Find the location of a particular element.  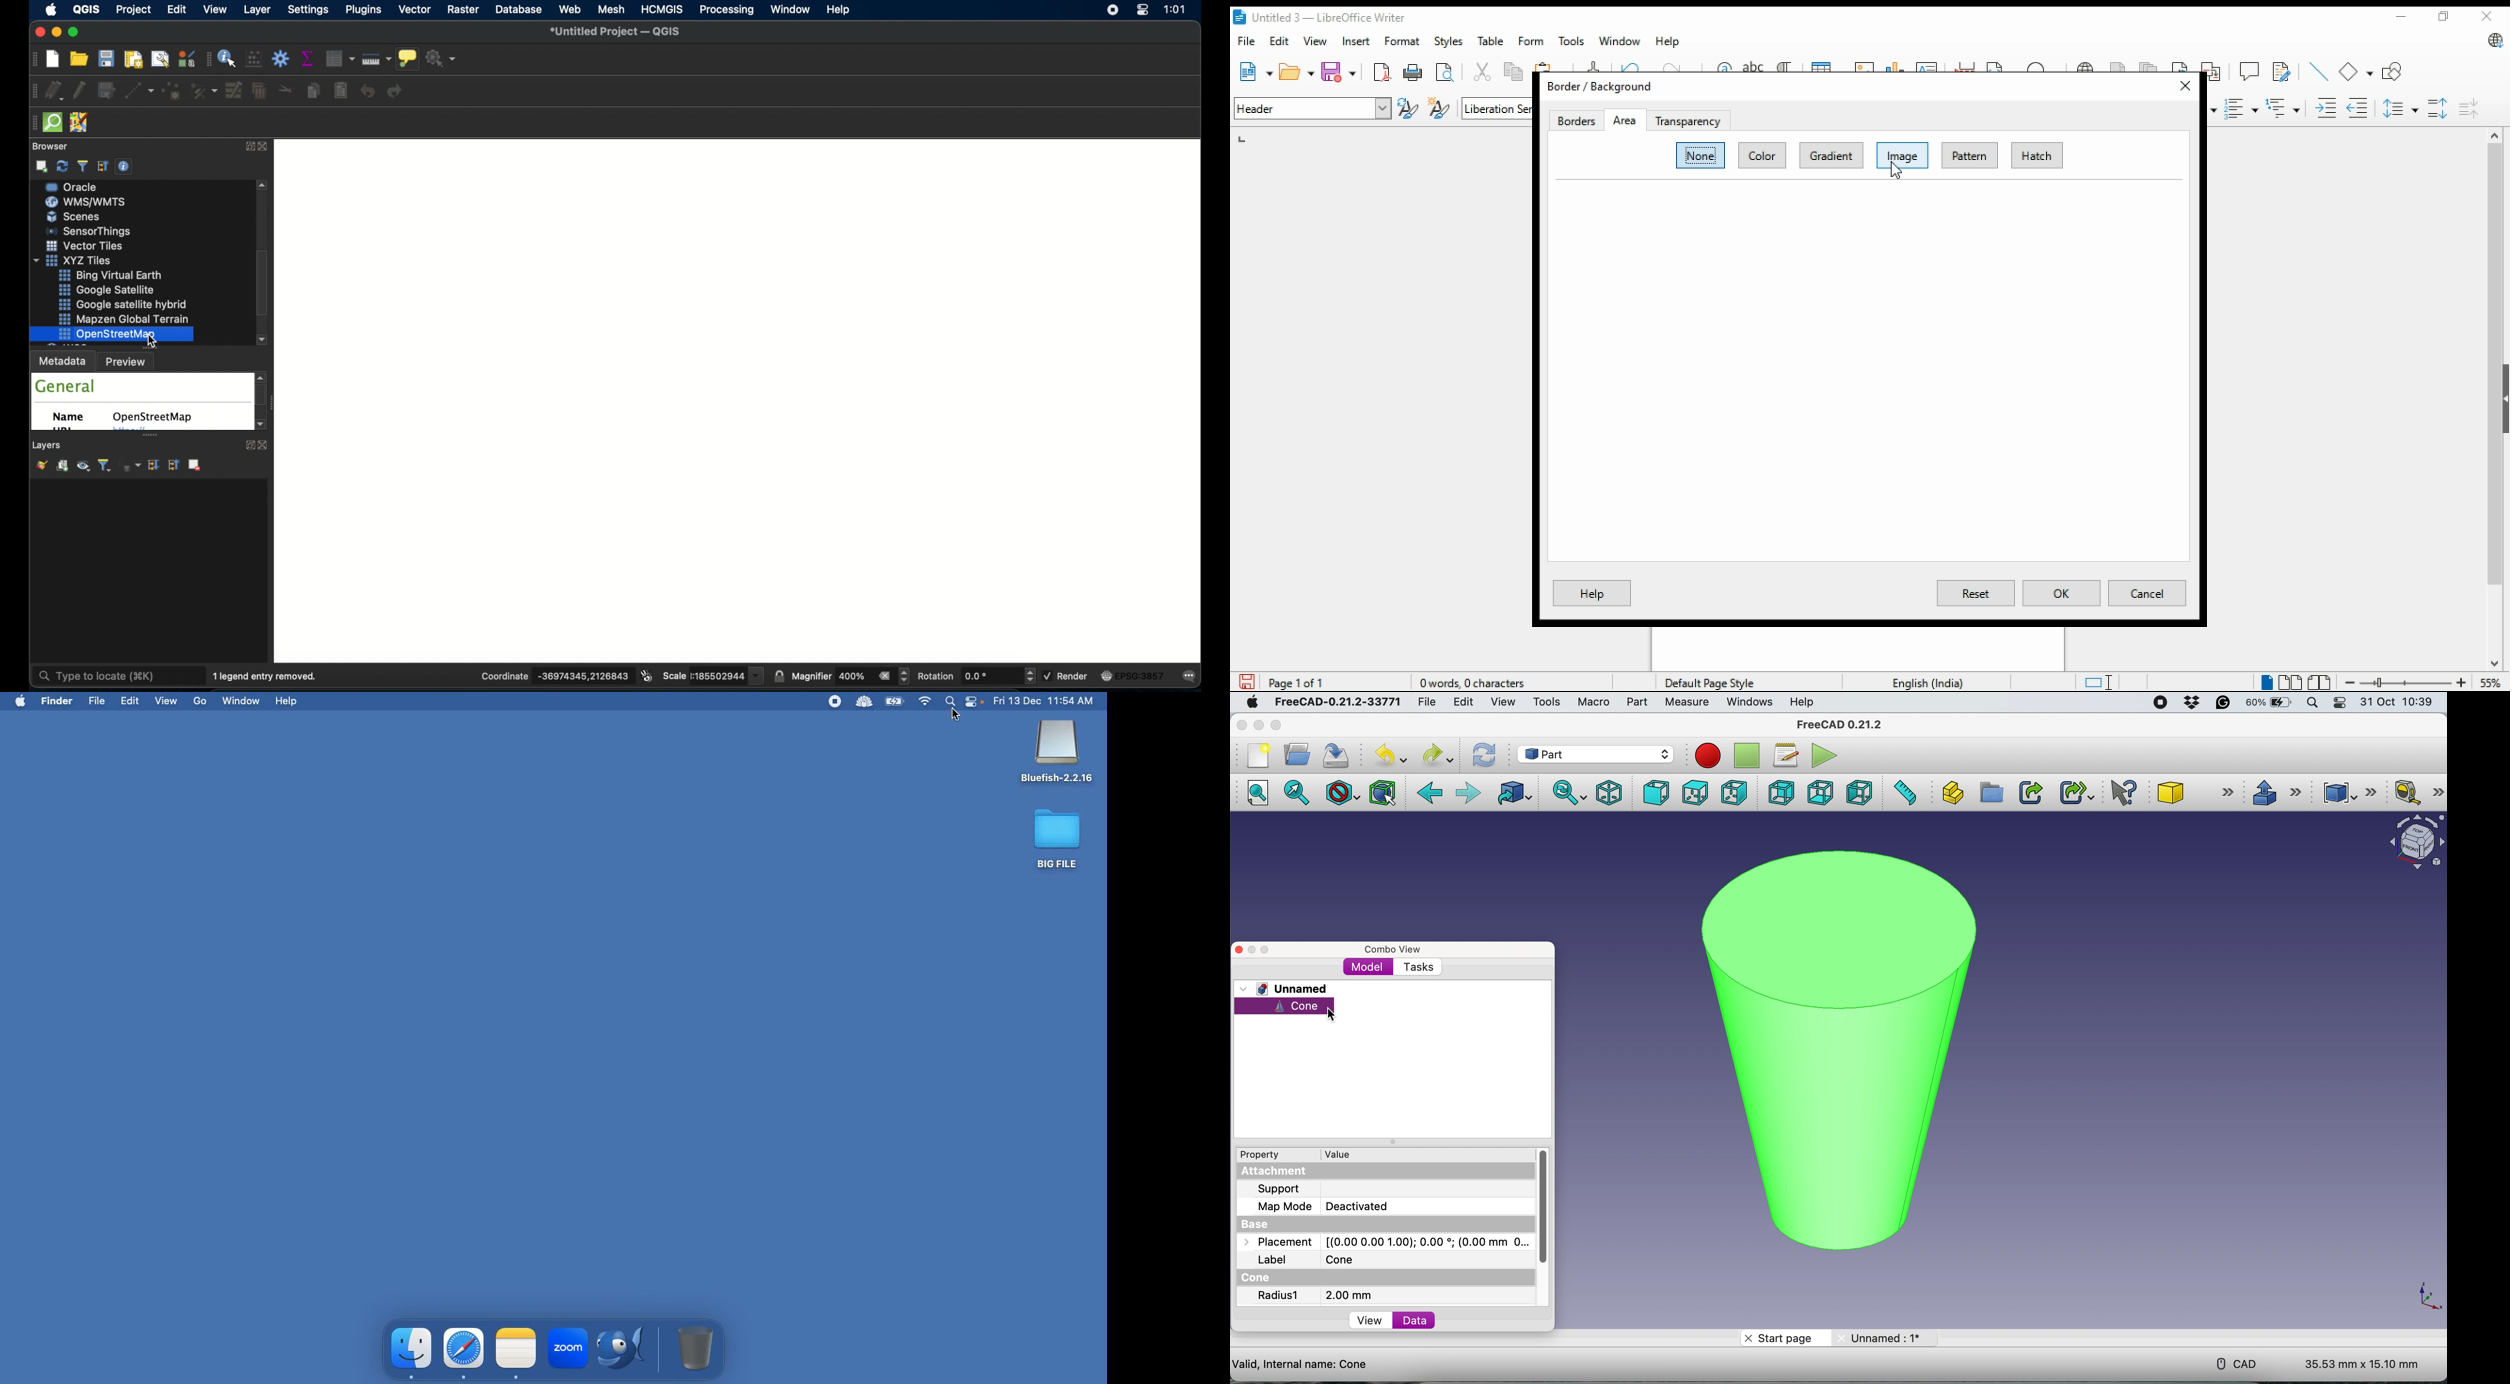

none is located at coordinates (1702, 155).